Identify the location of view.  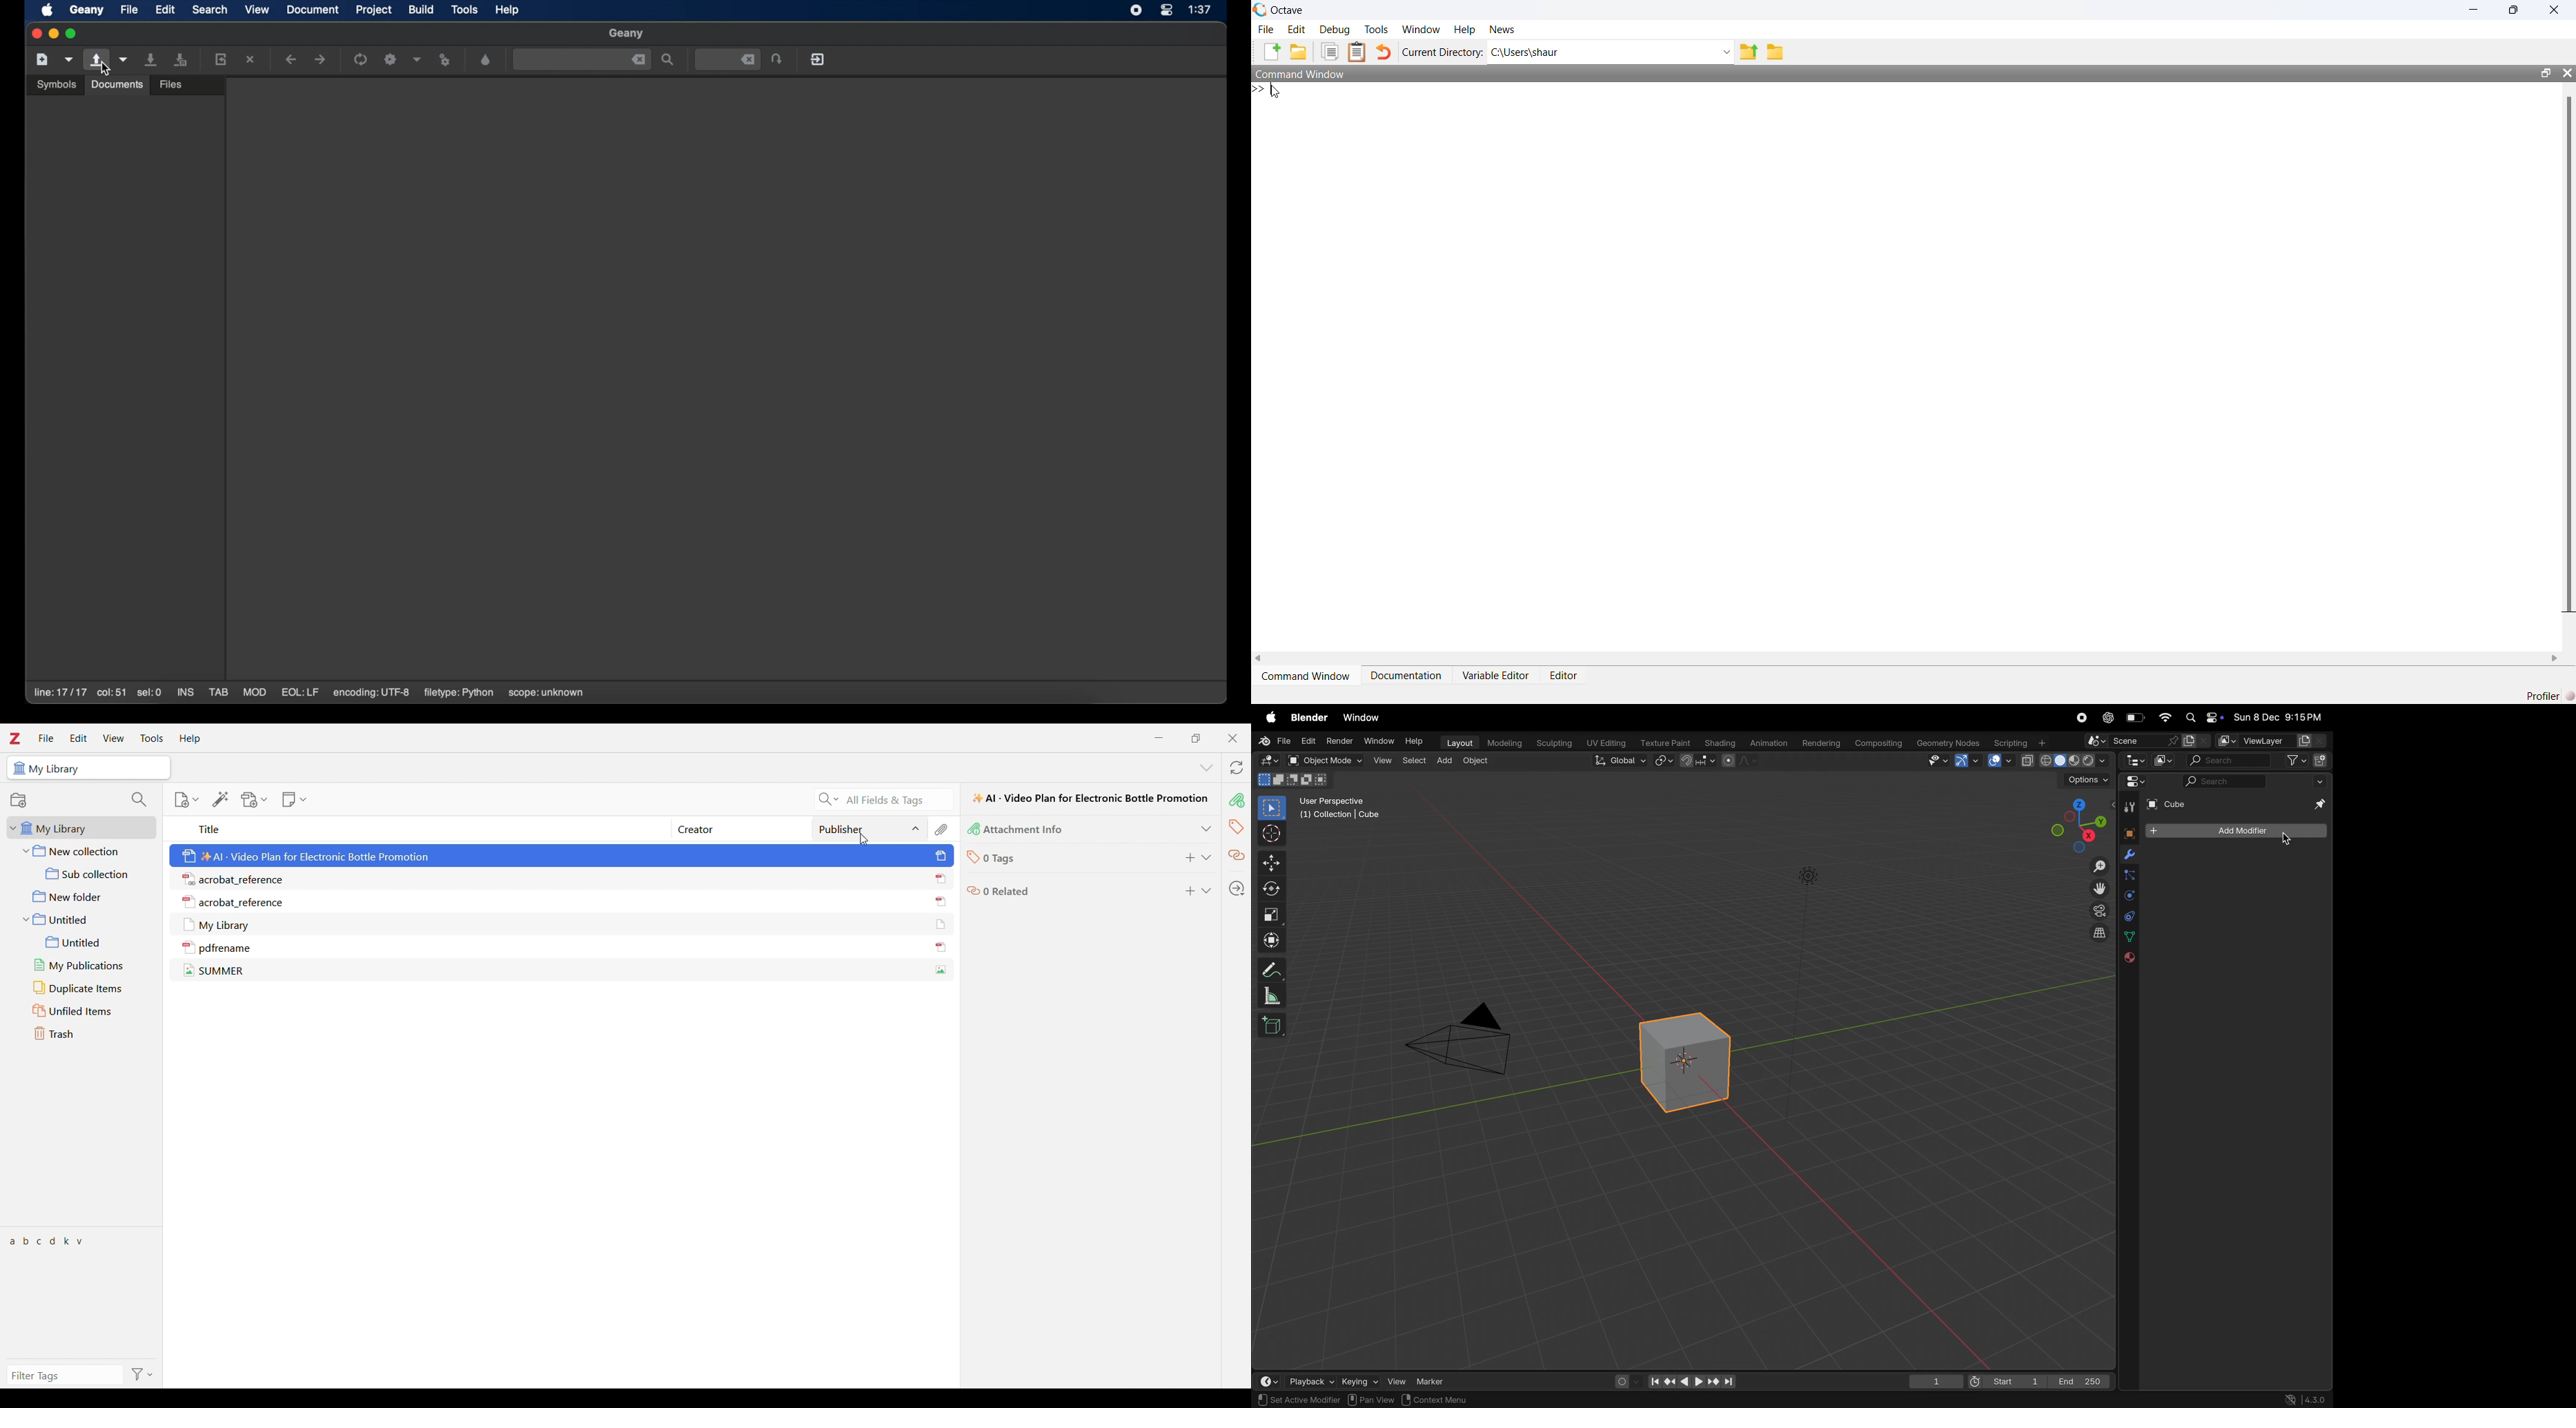
(1383, 761).